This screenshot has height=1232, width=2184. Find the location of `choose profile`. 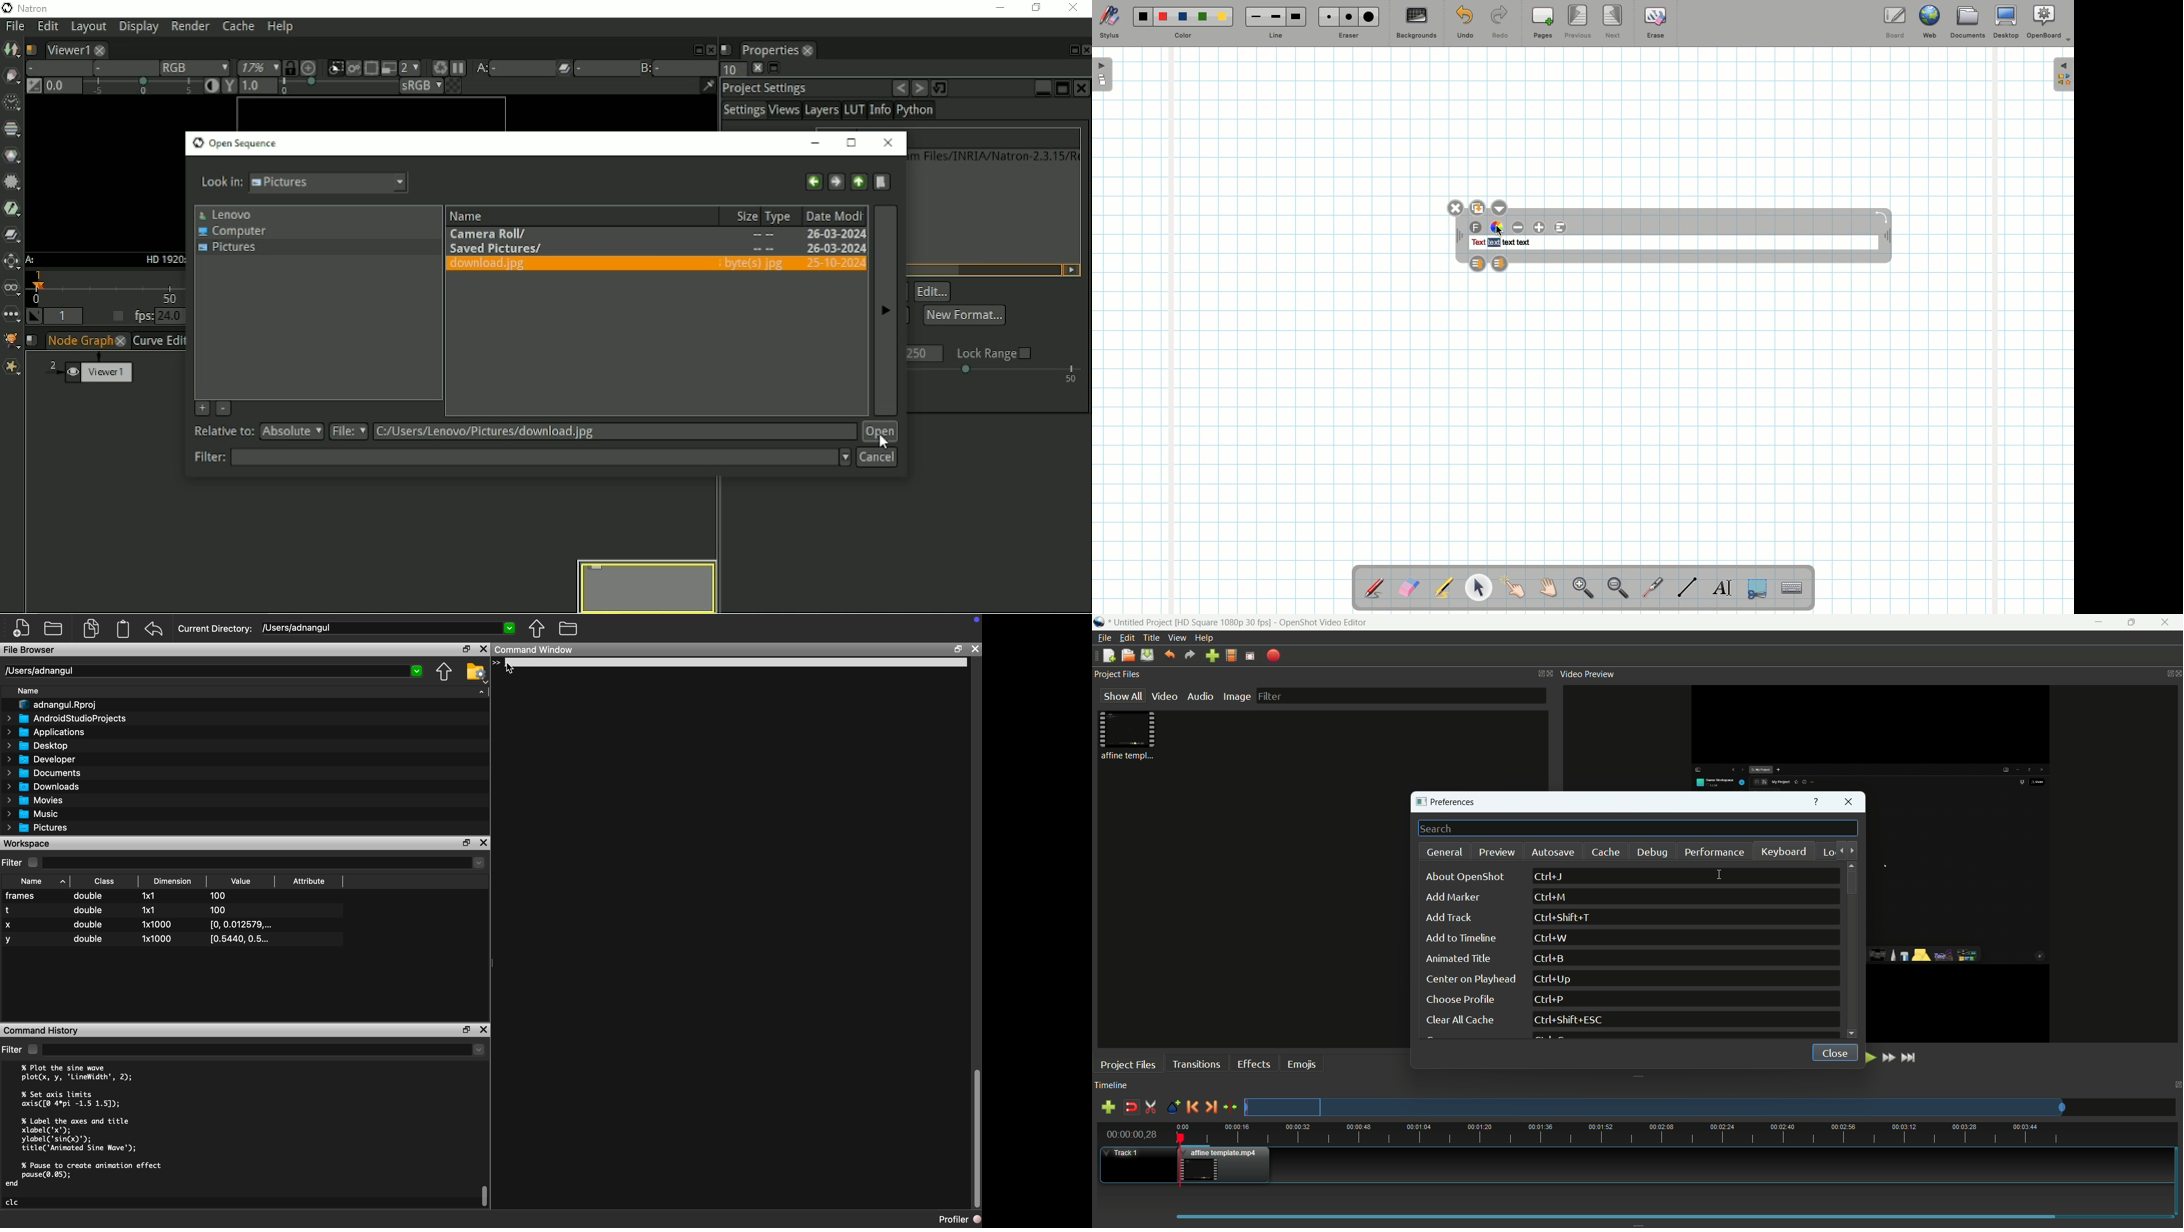

choose profile is located at coordinates (1460, 999).